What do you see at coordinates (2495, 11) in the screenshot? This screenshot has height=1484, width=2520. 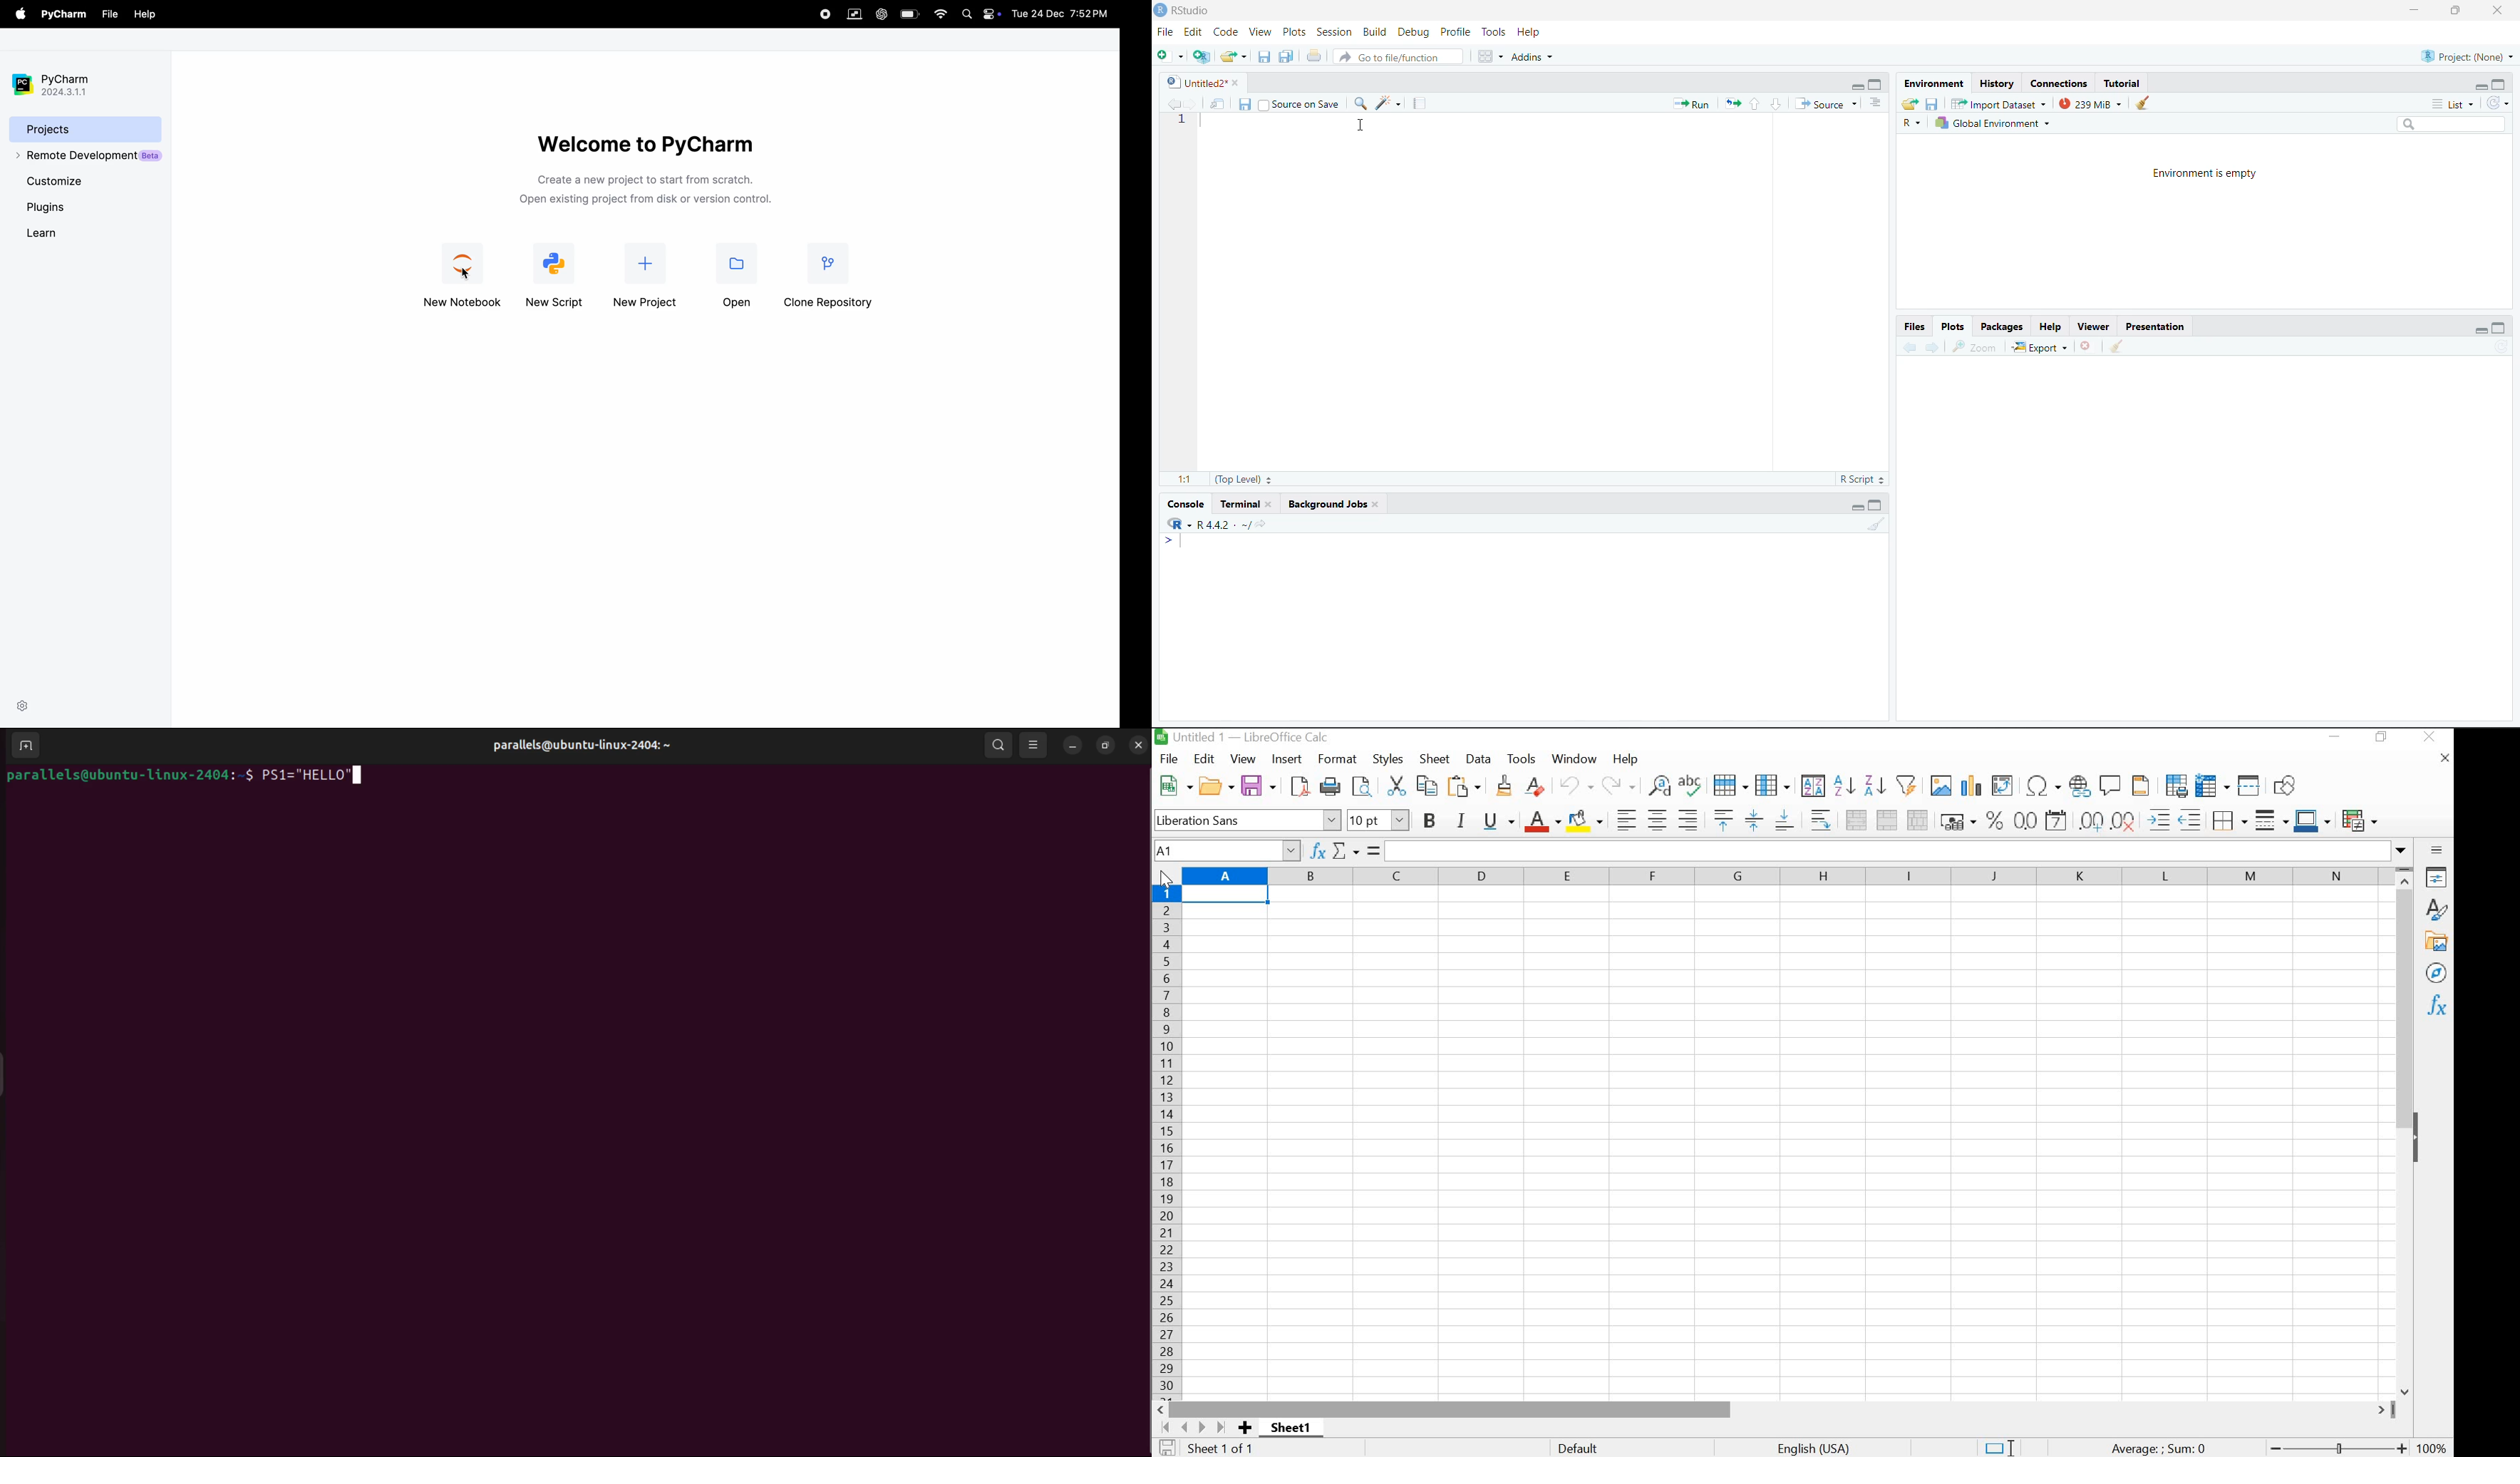 I see `Close` at bounding box center [2495, 11].